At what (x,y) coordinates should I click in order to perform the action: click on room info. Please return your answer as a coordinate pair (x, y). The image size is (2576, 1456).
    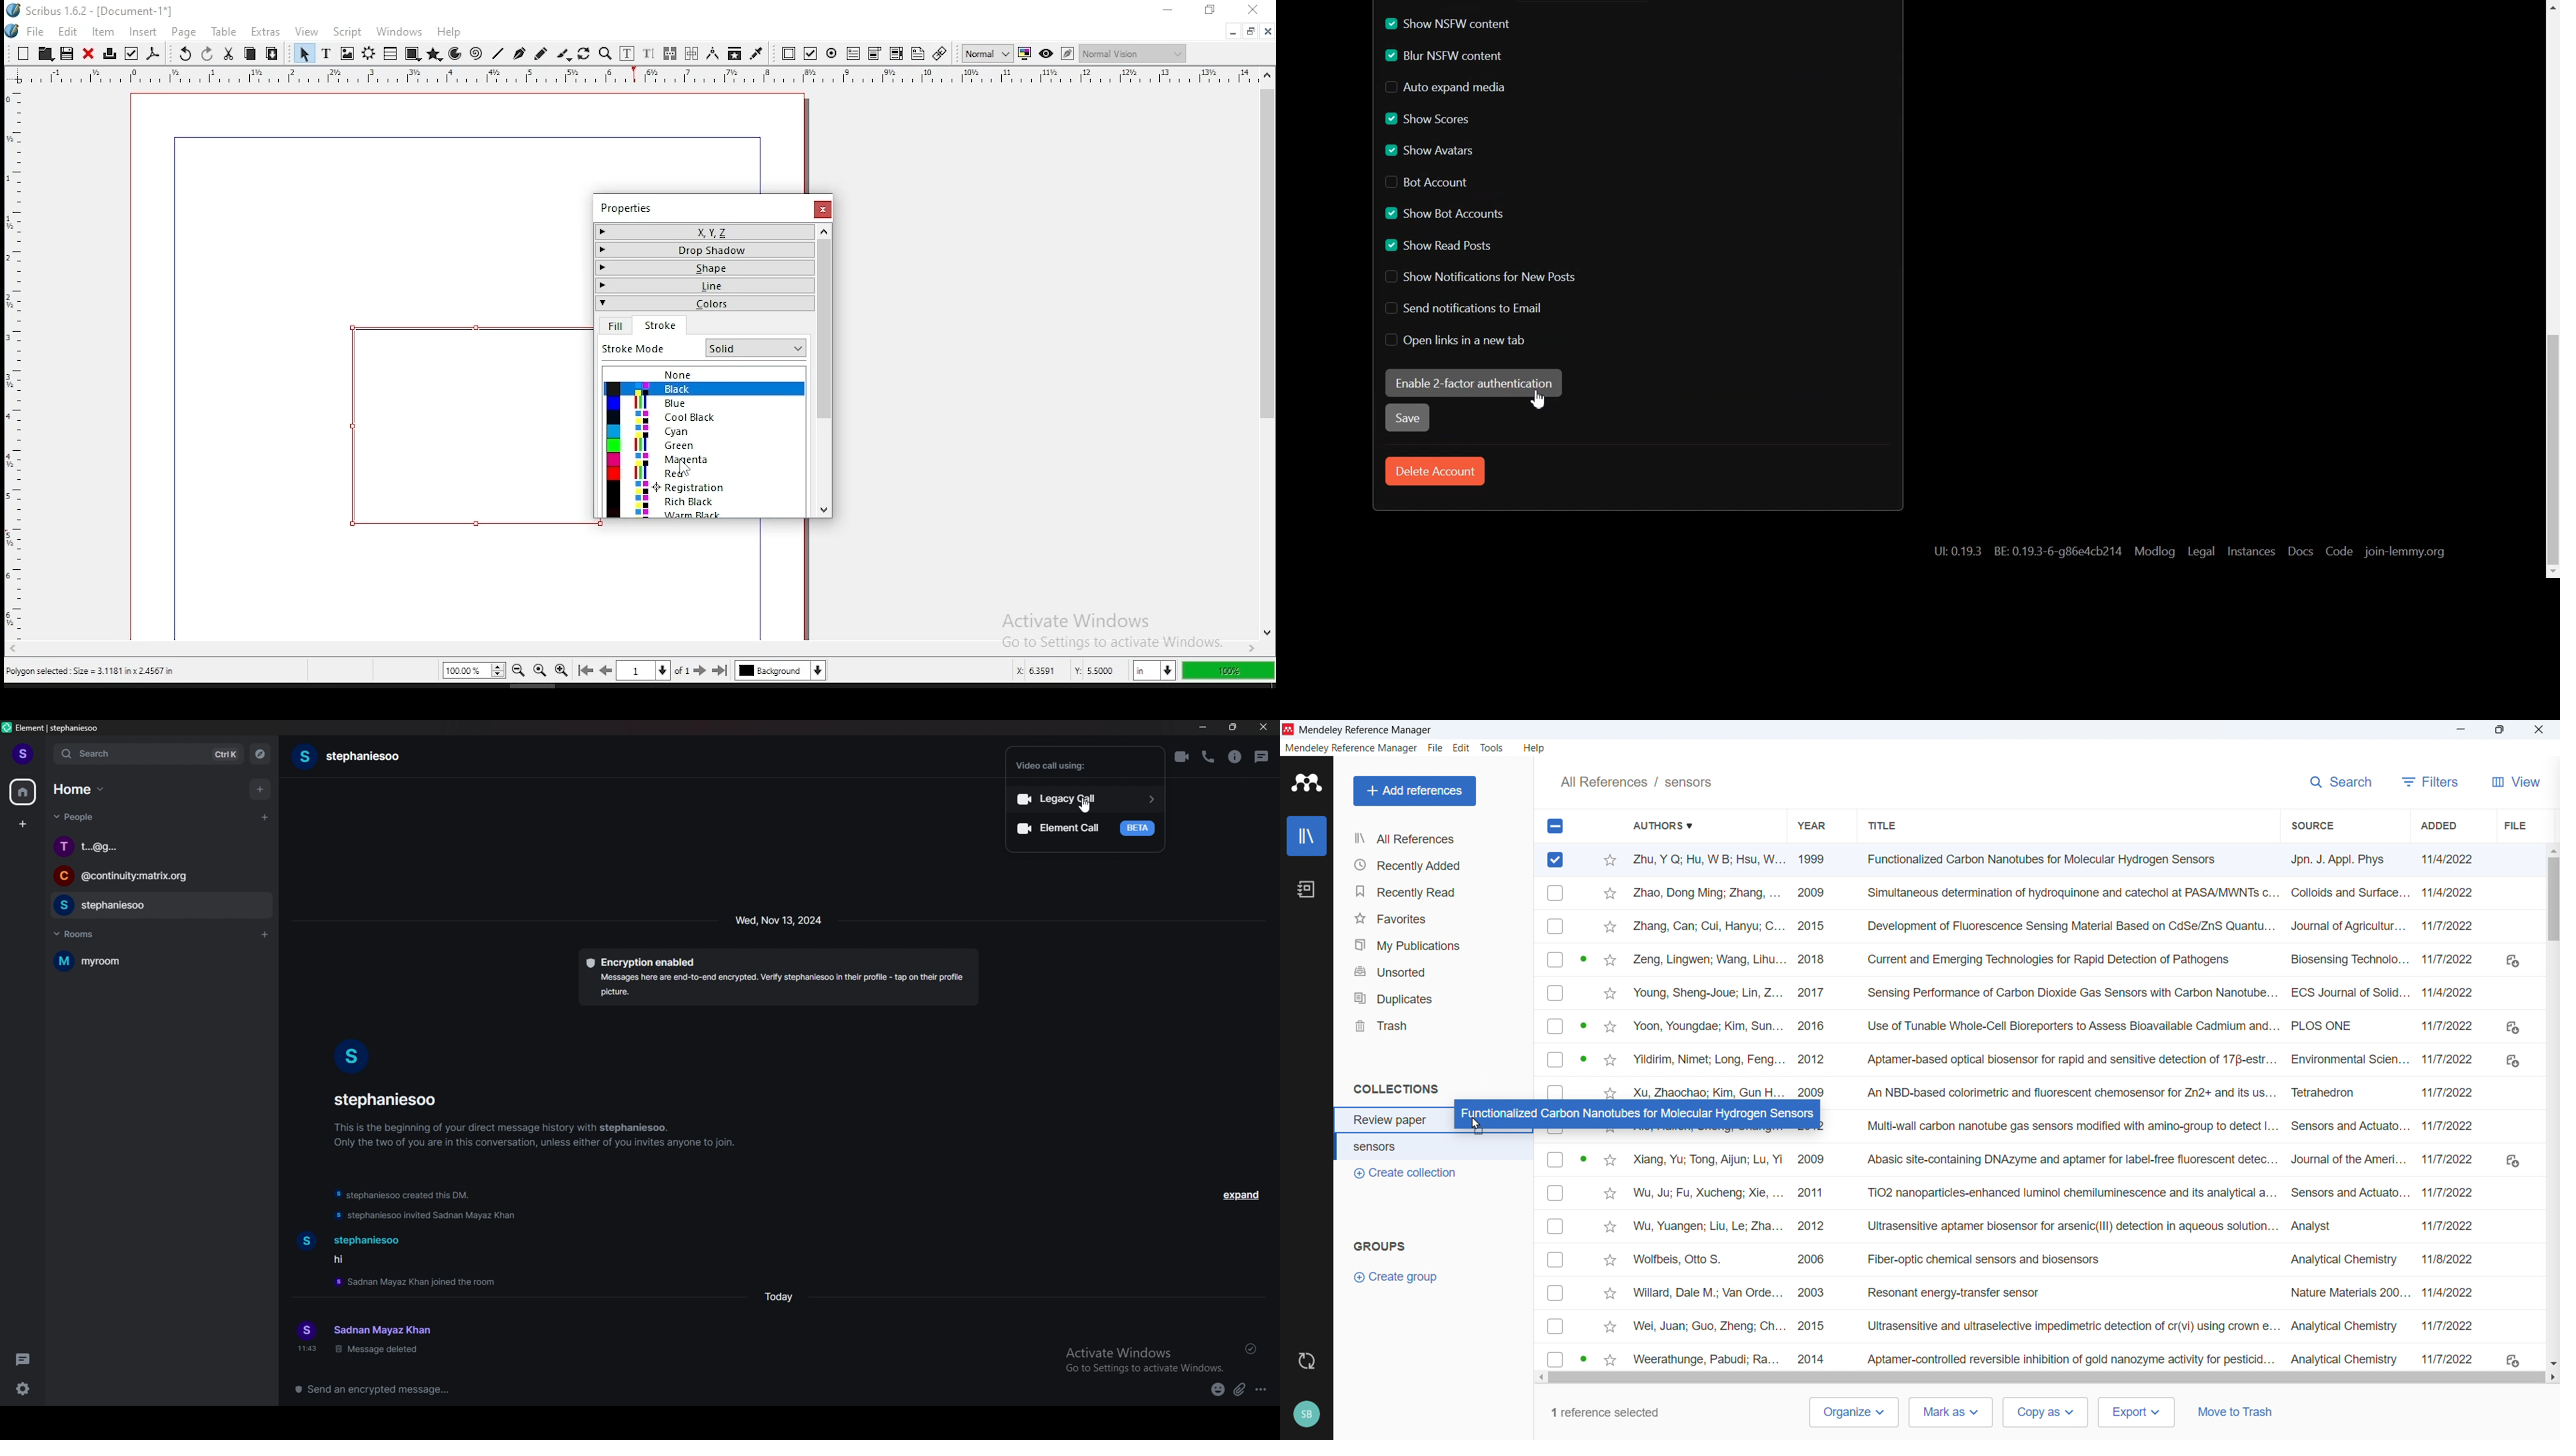
    Looking at the image, I should click on (1235, 757).